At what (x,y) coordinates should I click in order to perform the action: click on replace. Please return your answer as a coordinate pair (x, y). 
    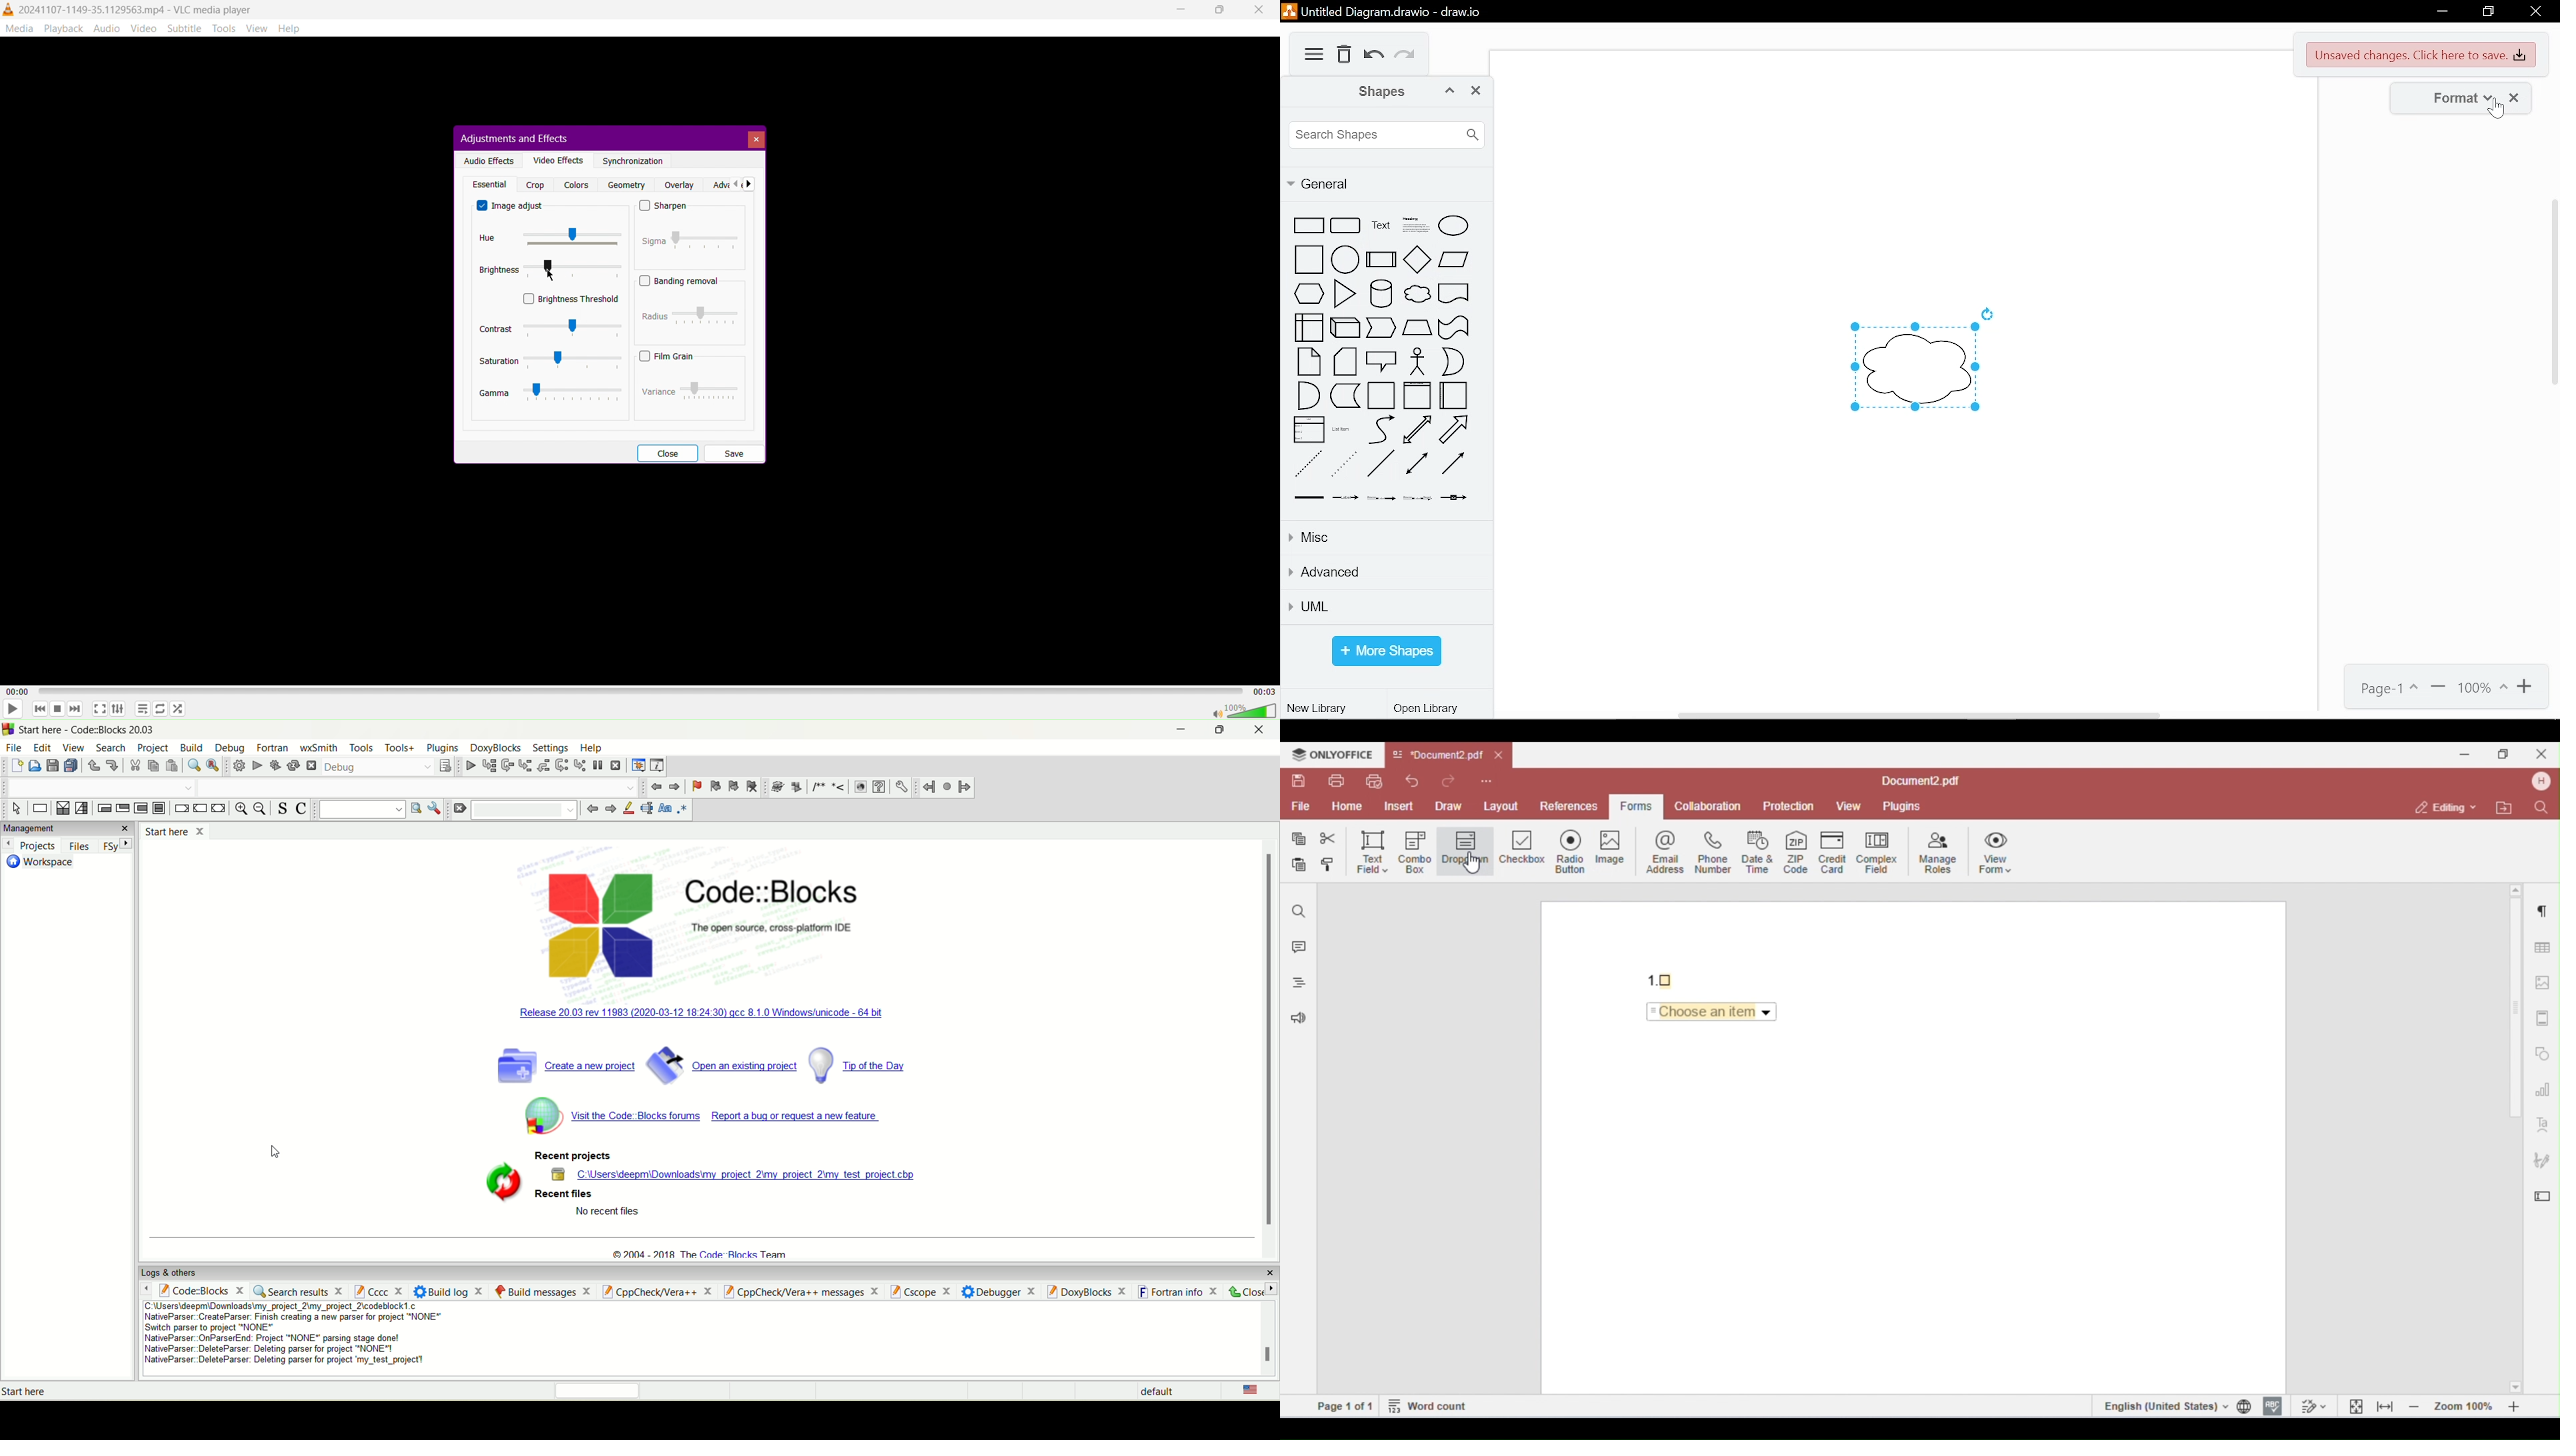
    Looking at the image, I should click on (215, 766).